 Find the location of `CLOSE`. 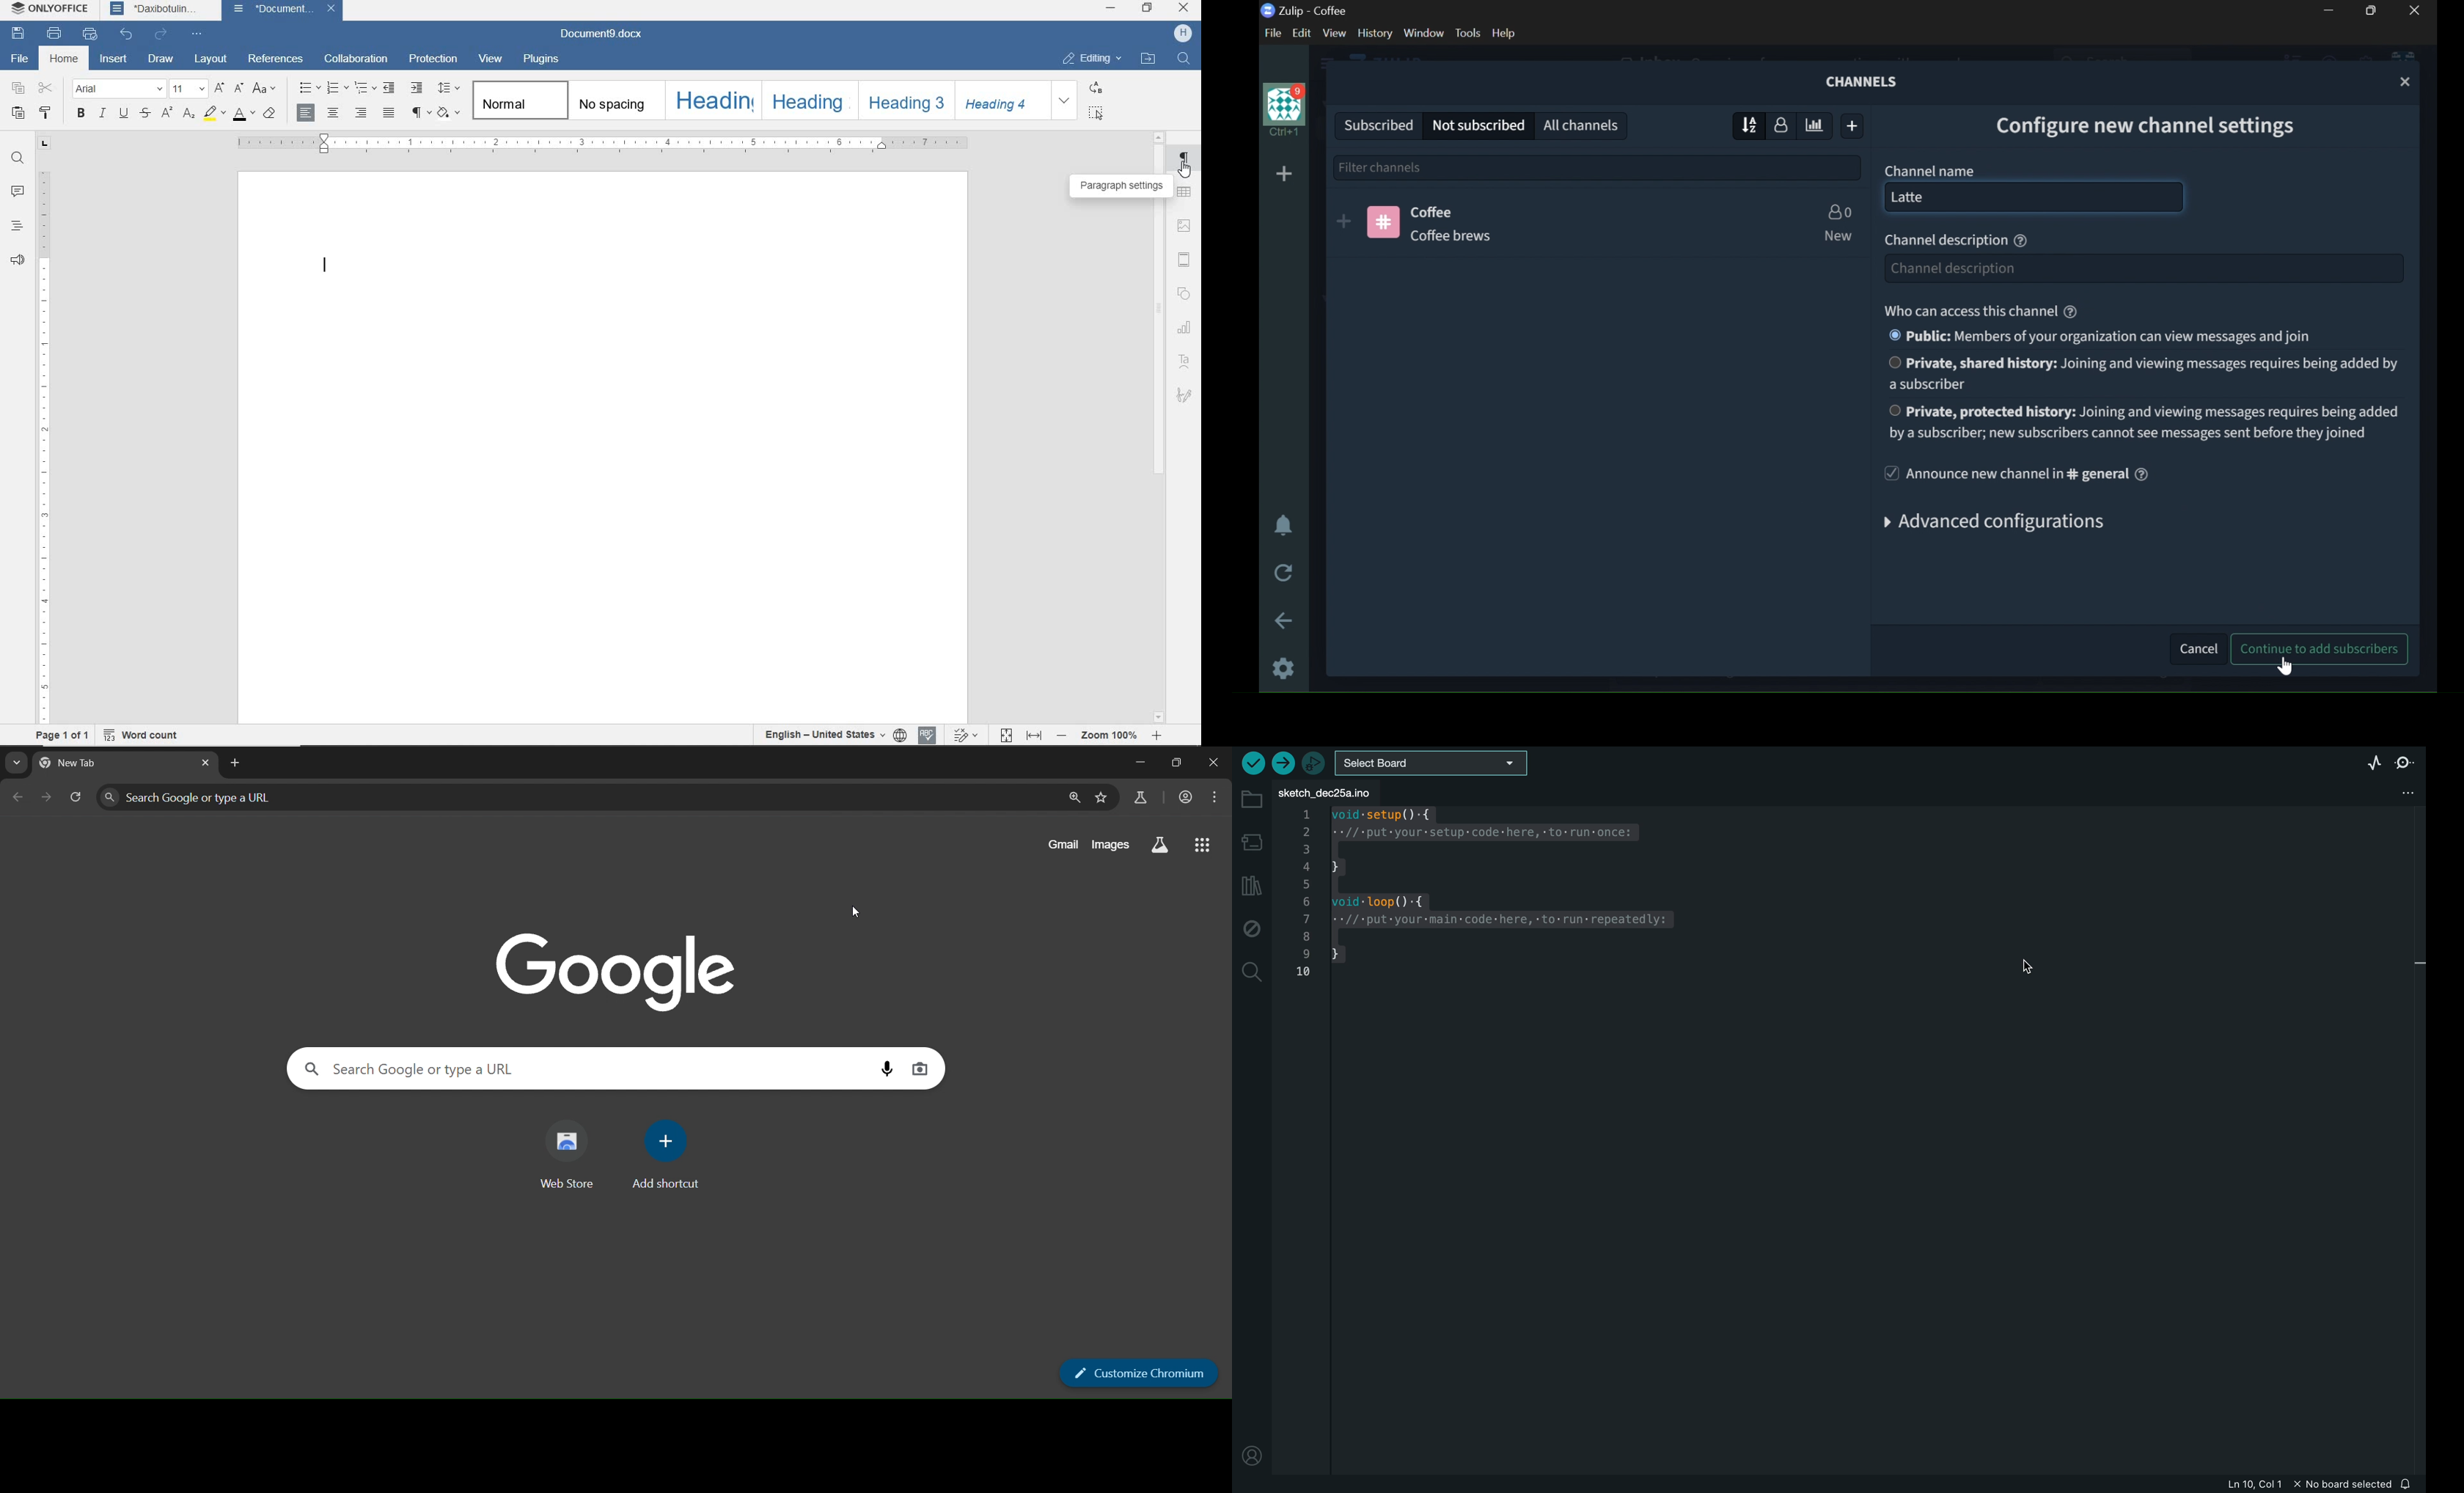

CLOSE is located at coordinates (2406, 82).